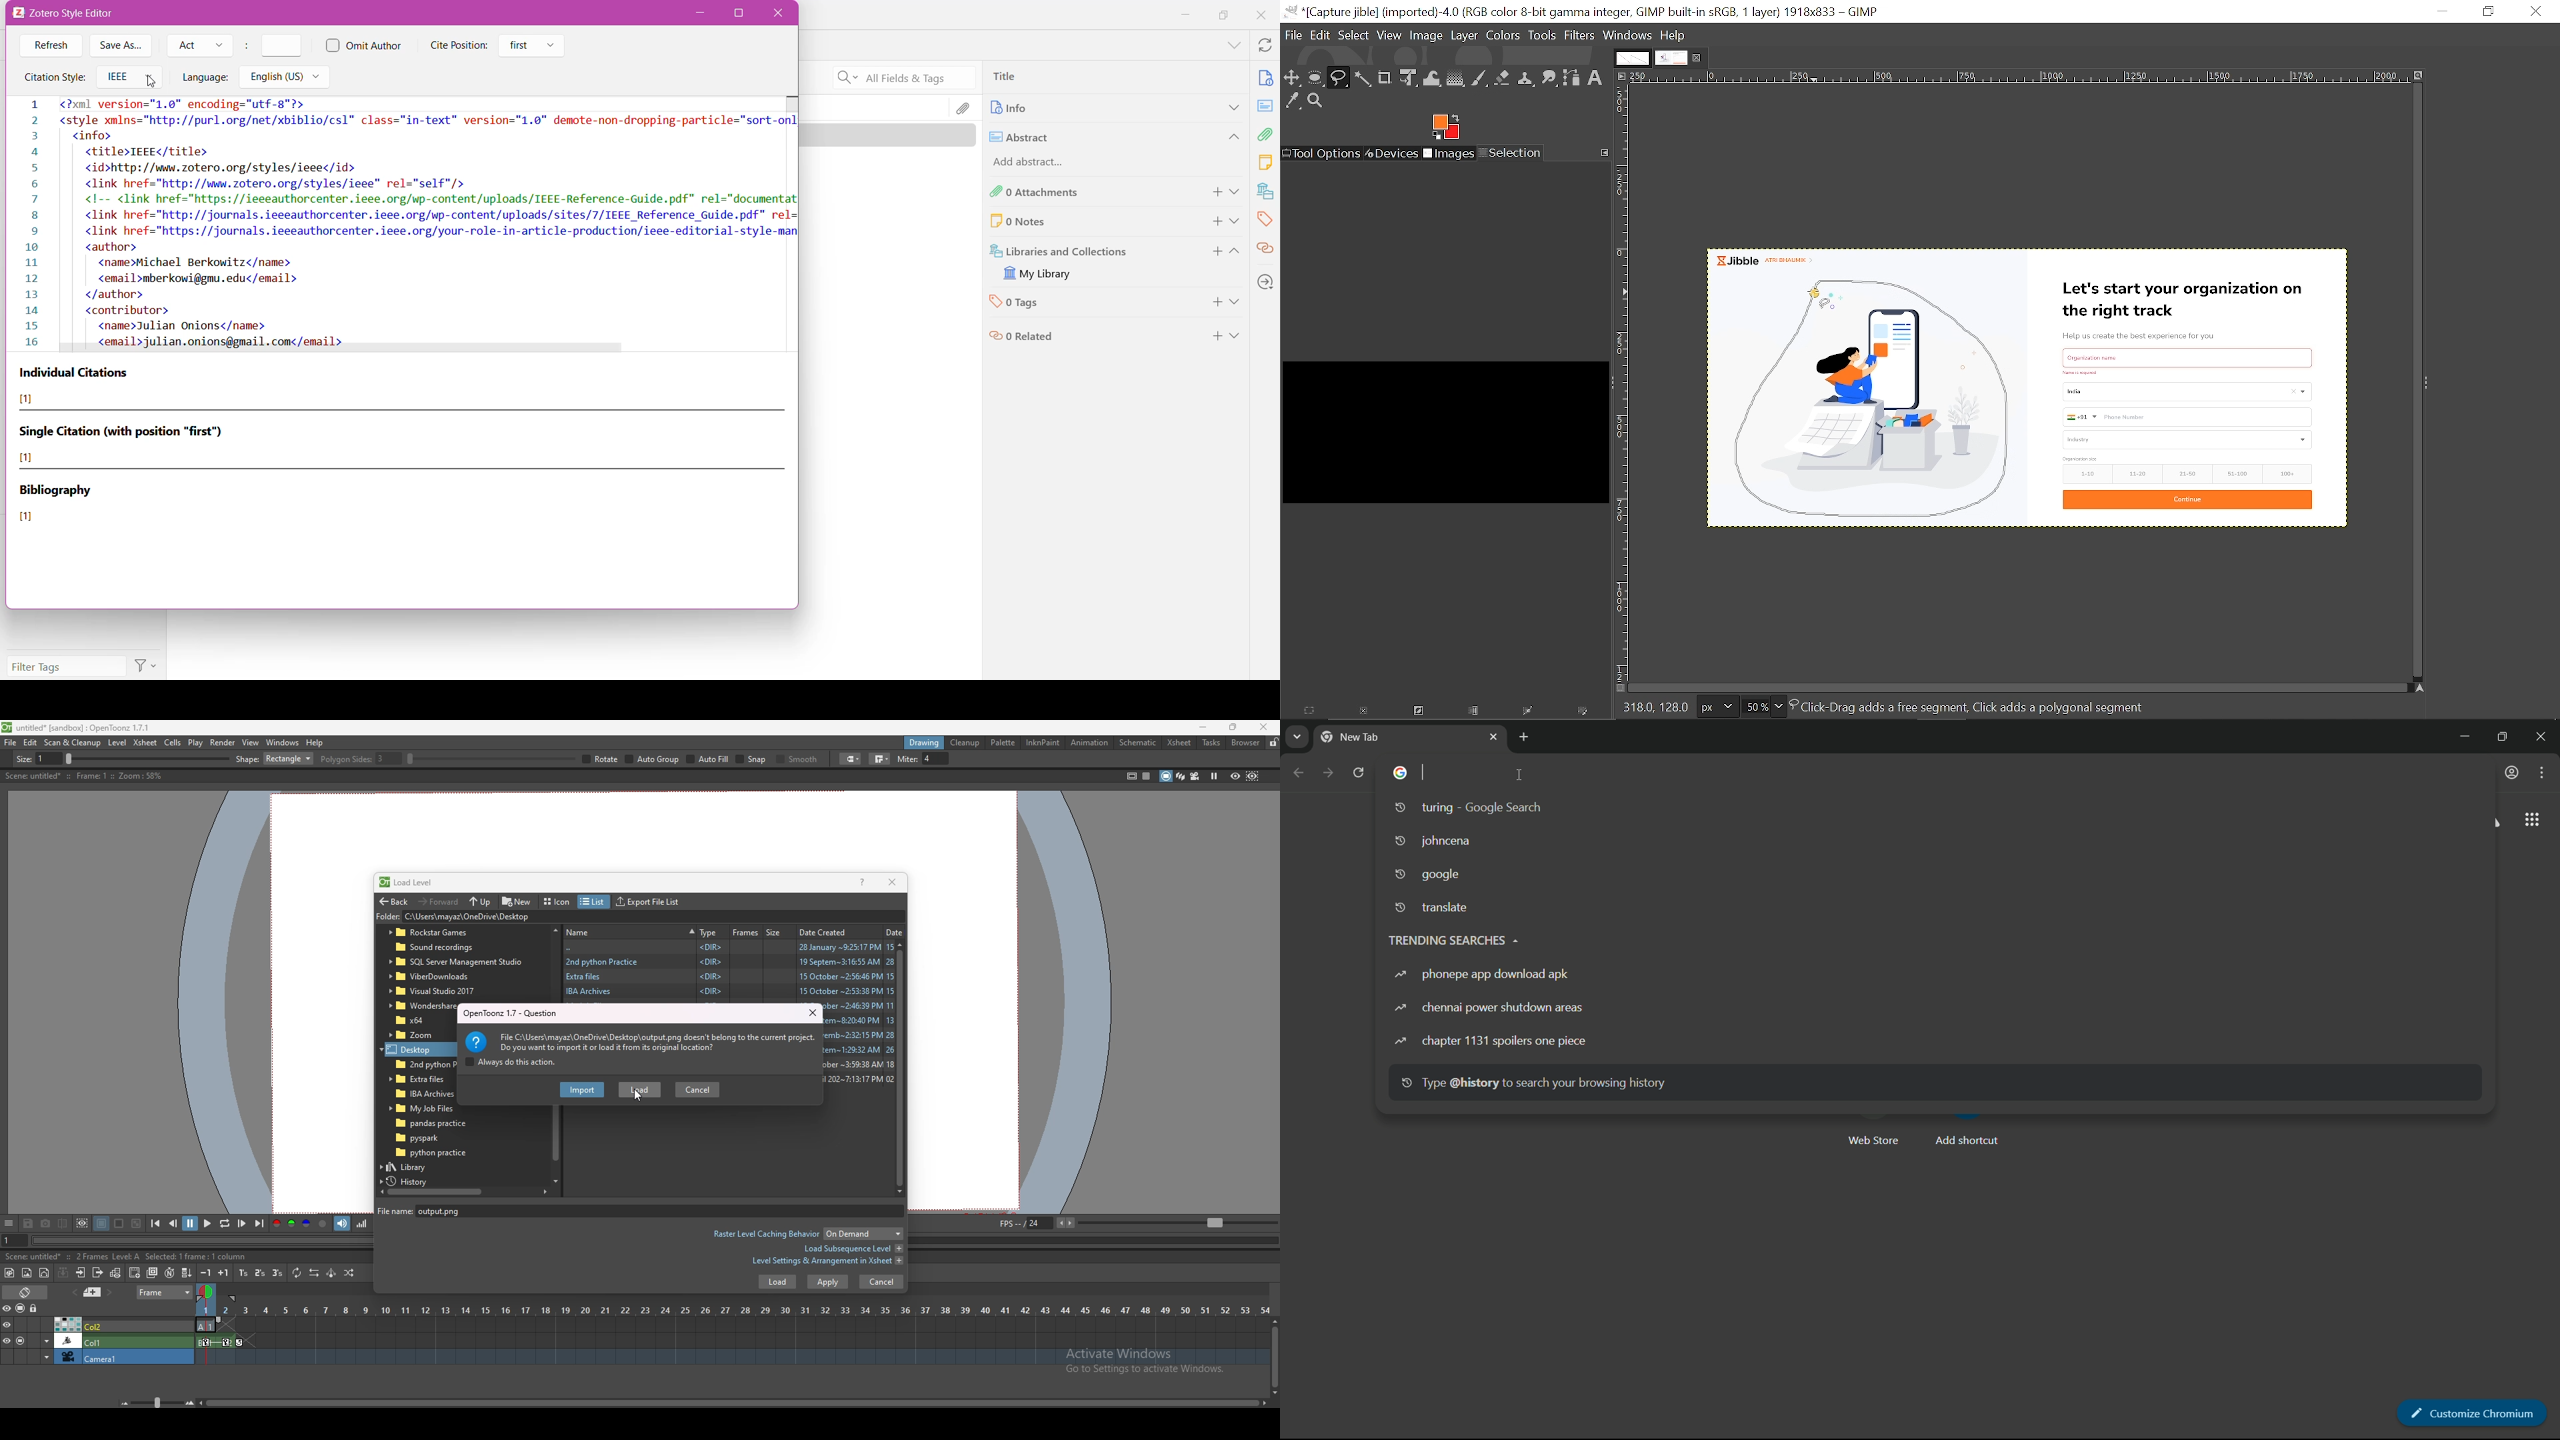 The width and height of the screenshot is (2576, 1456). What do you see at coordinates (2535, 11) in the screenshot?
I see `Close` at bounding box center [2535, 11].